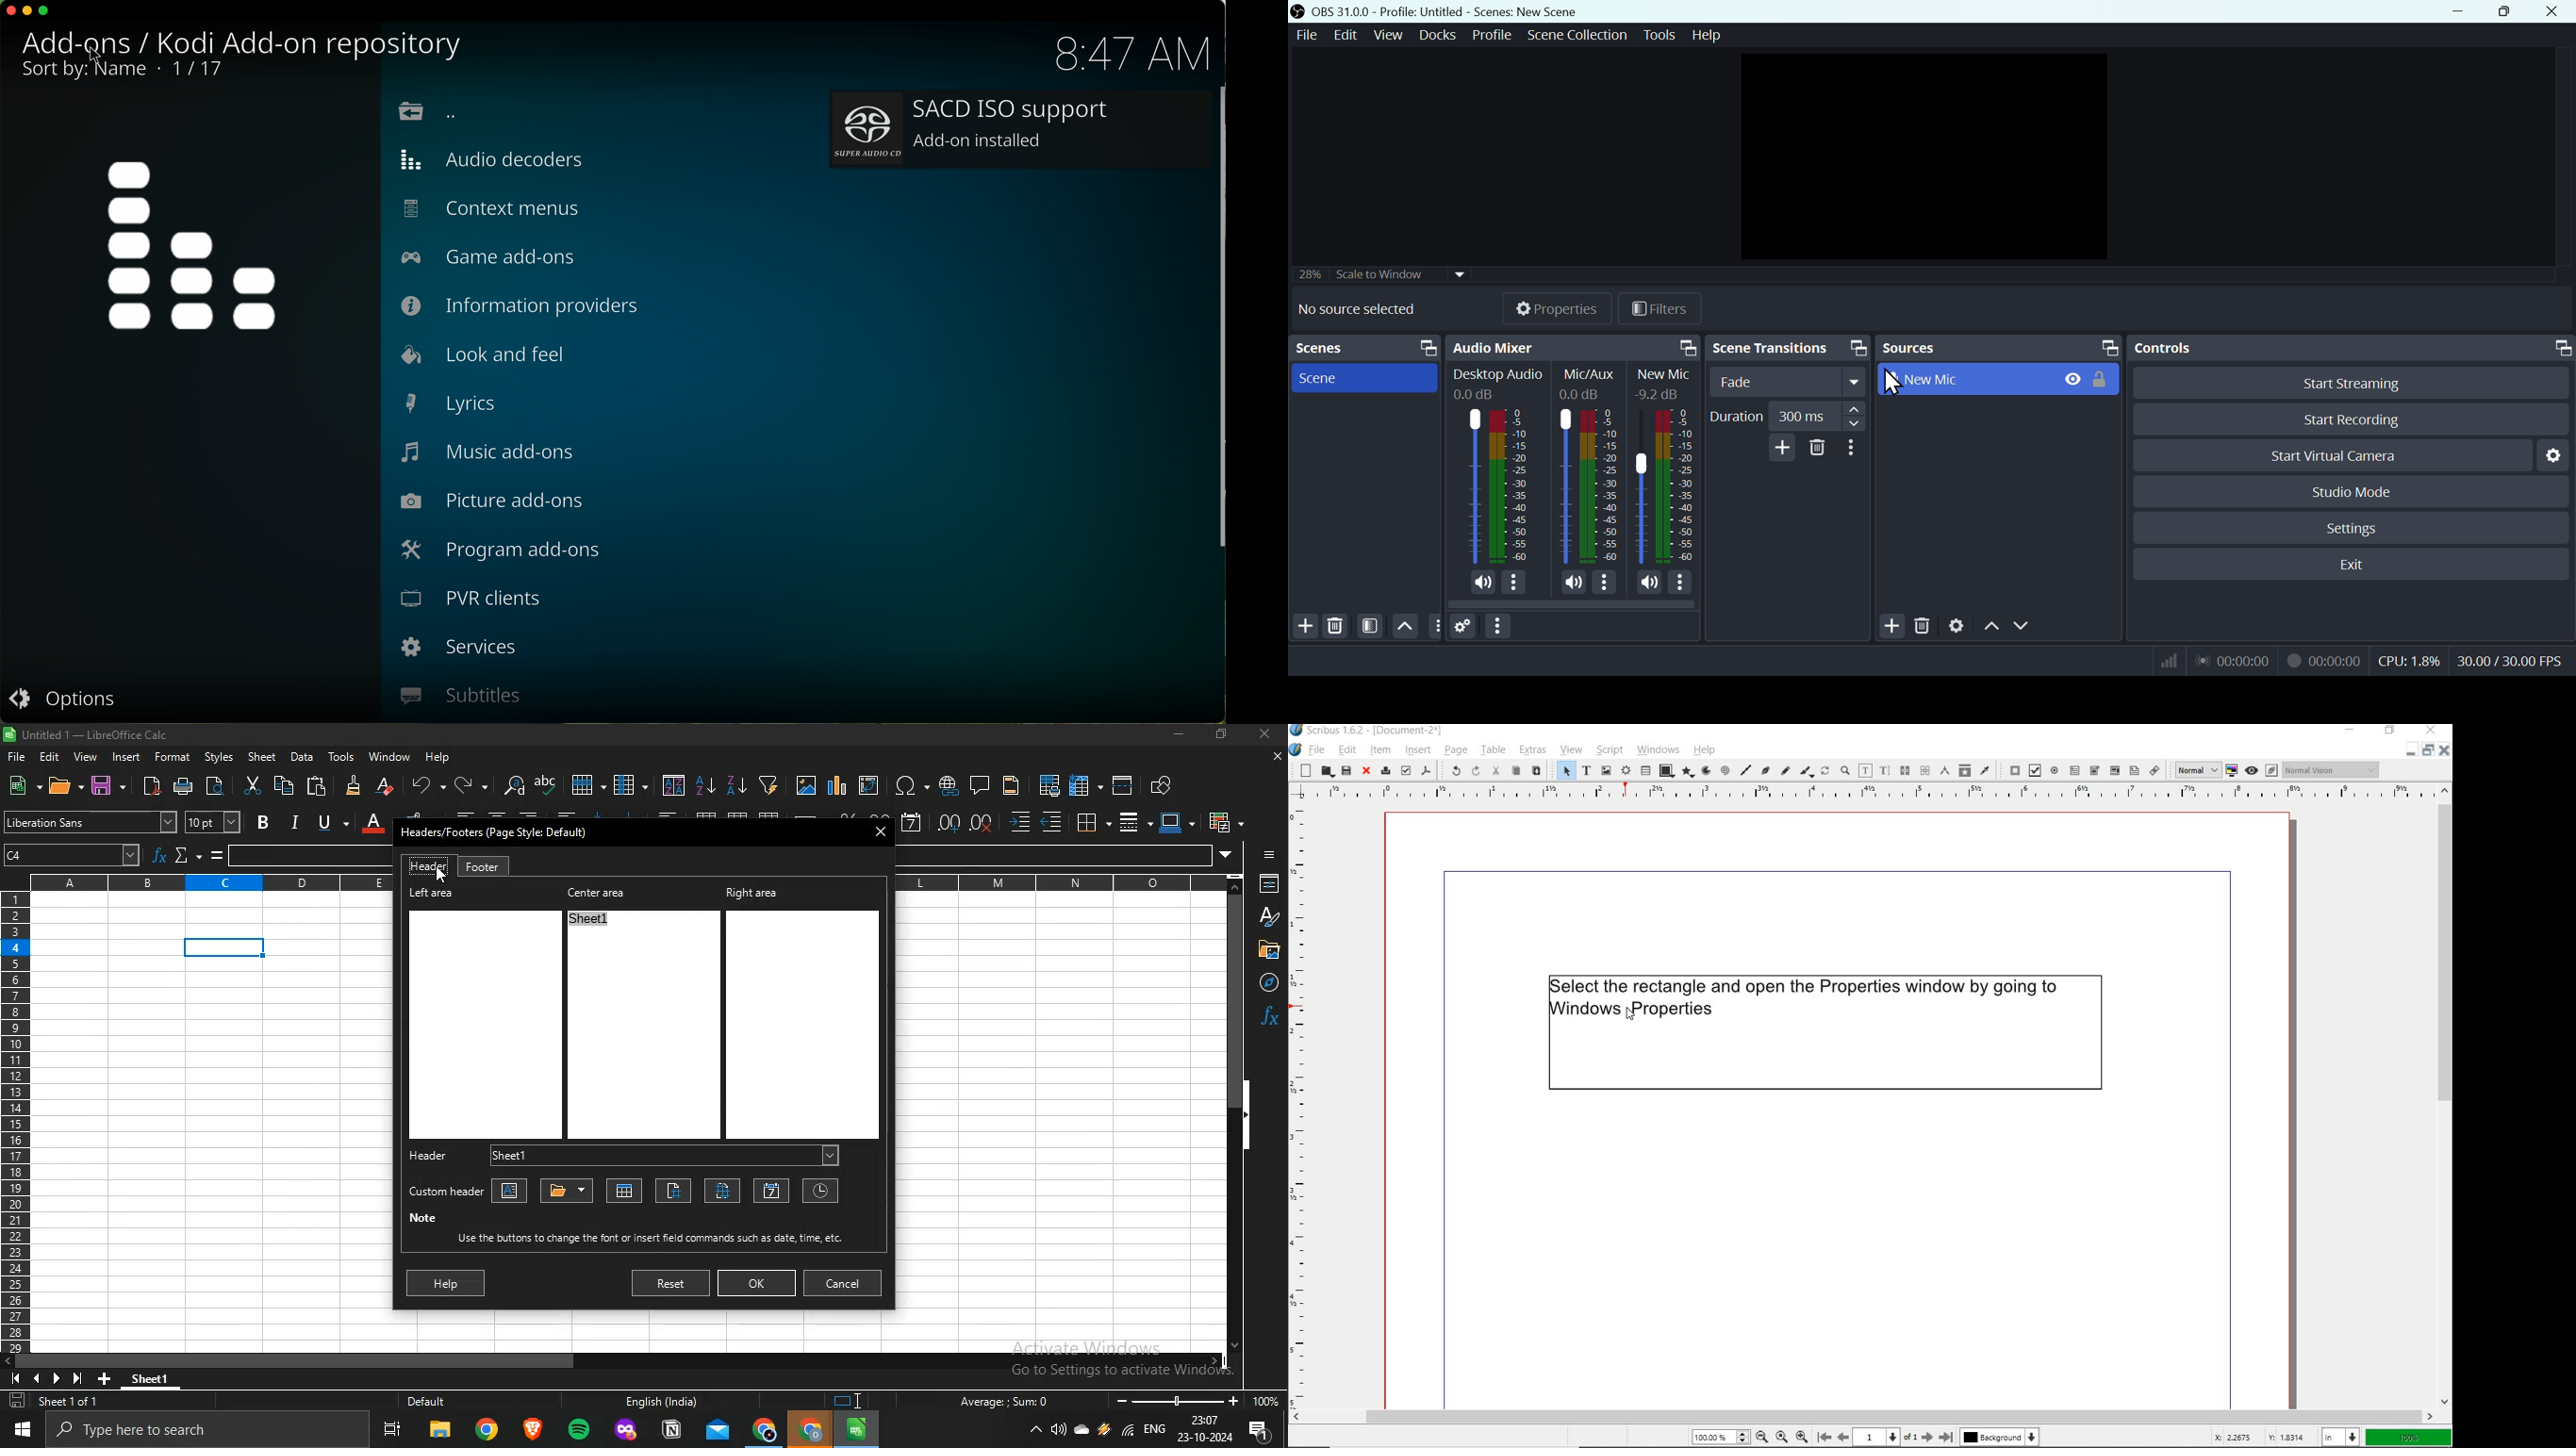 The height and width of the screenshot is (1456, 2576). Describe the element at coordinates (2002, 1436) in the screenshot. I see `Background` at that location.